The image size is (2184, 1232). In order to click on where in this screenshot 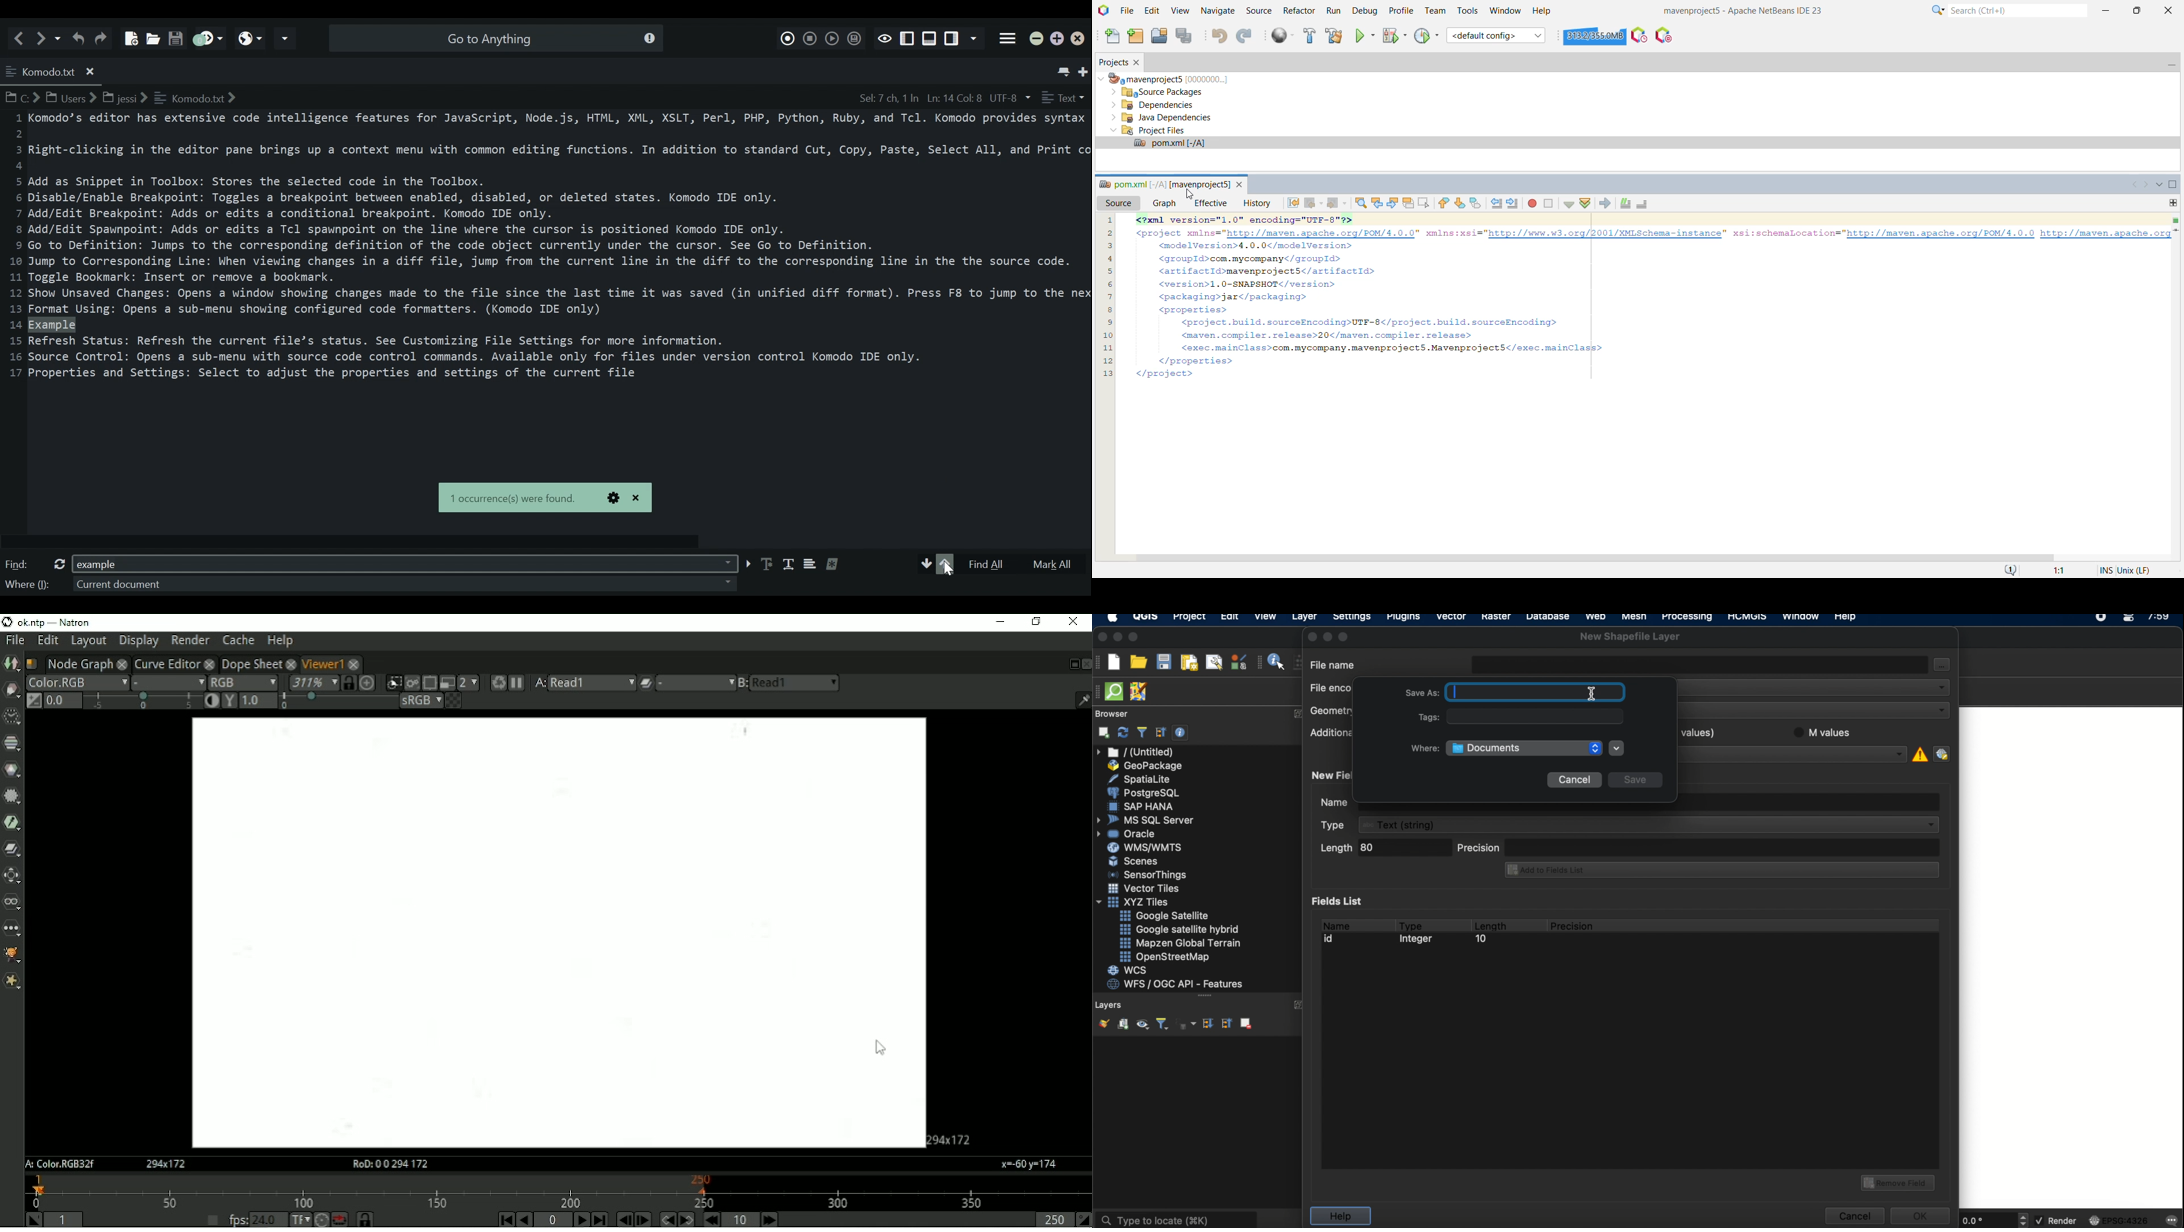, I will do `click(1424, 748)`.